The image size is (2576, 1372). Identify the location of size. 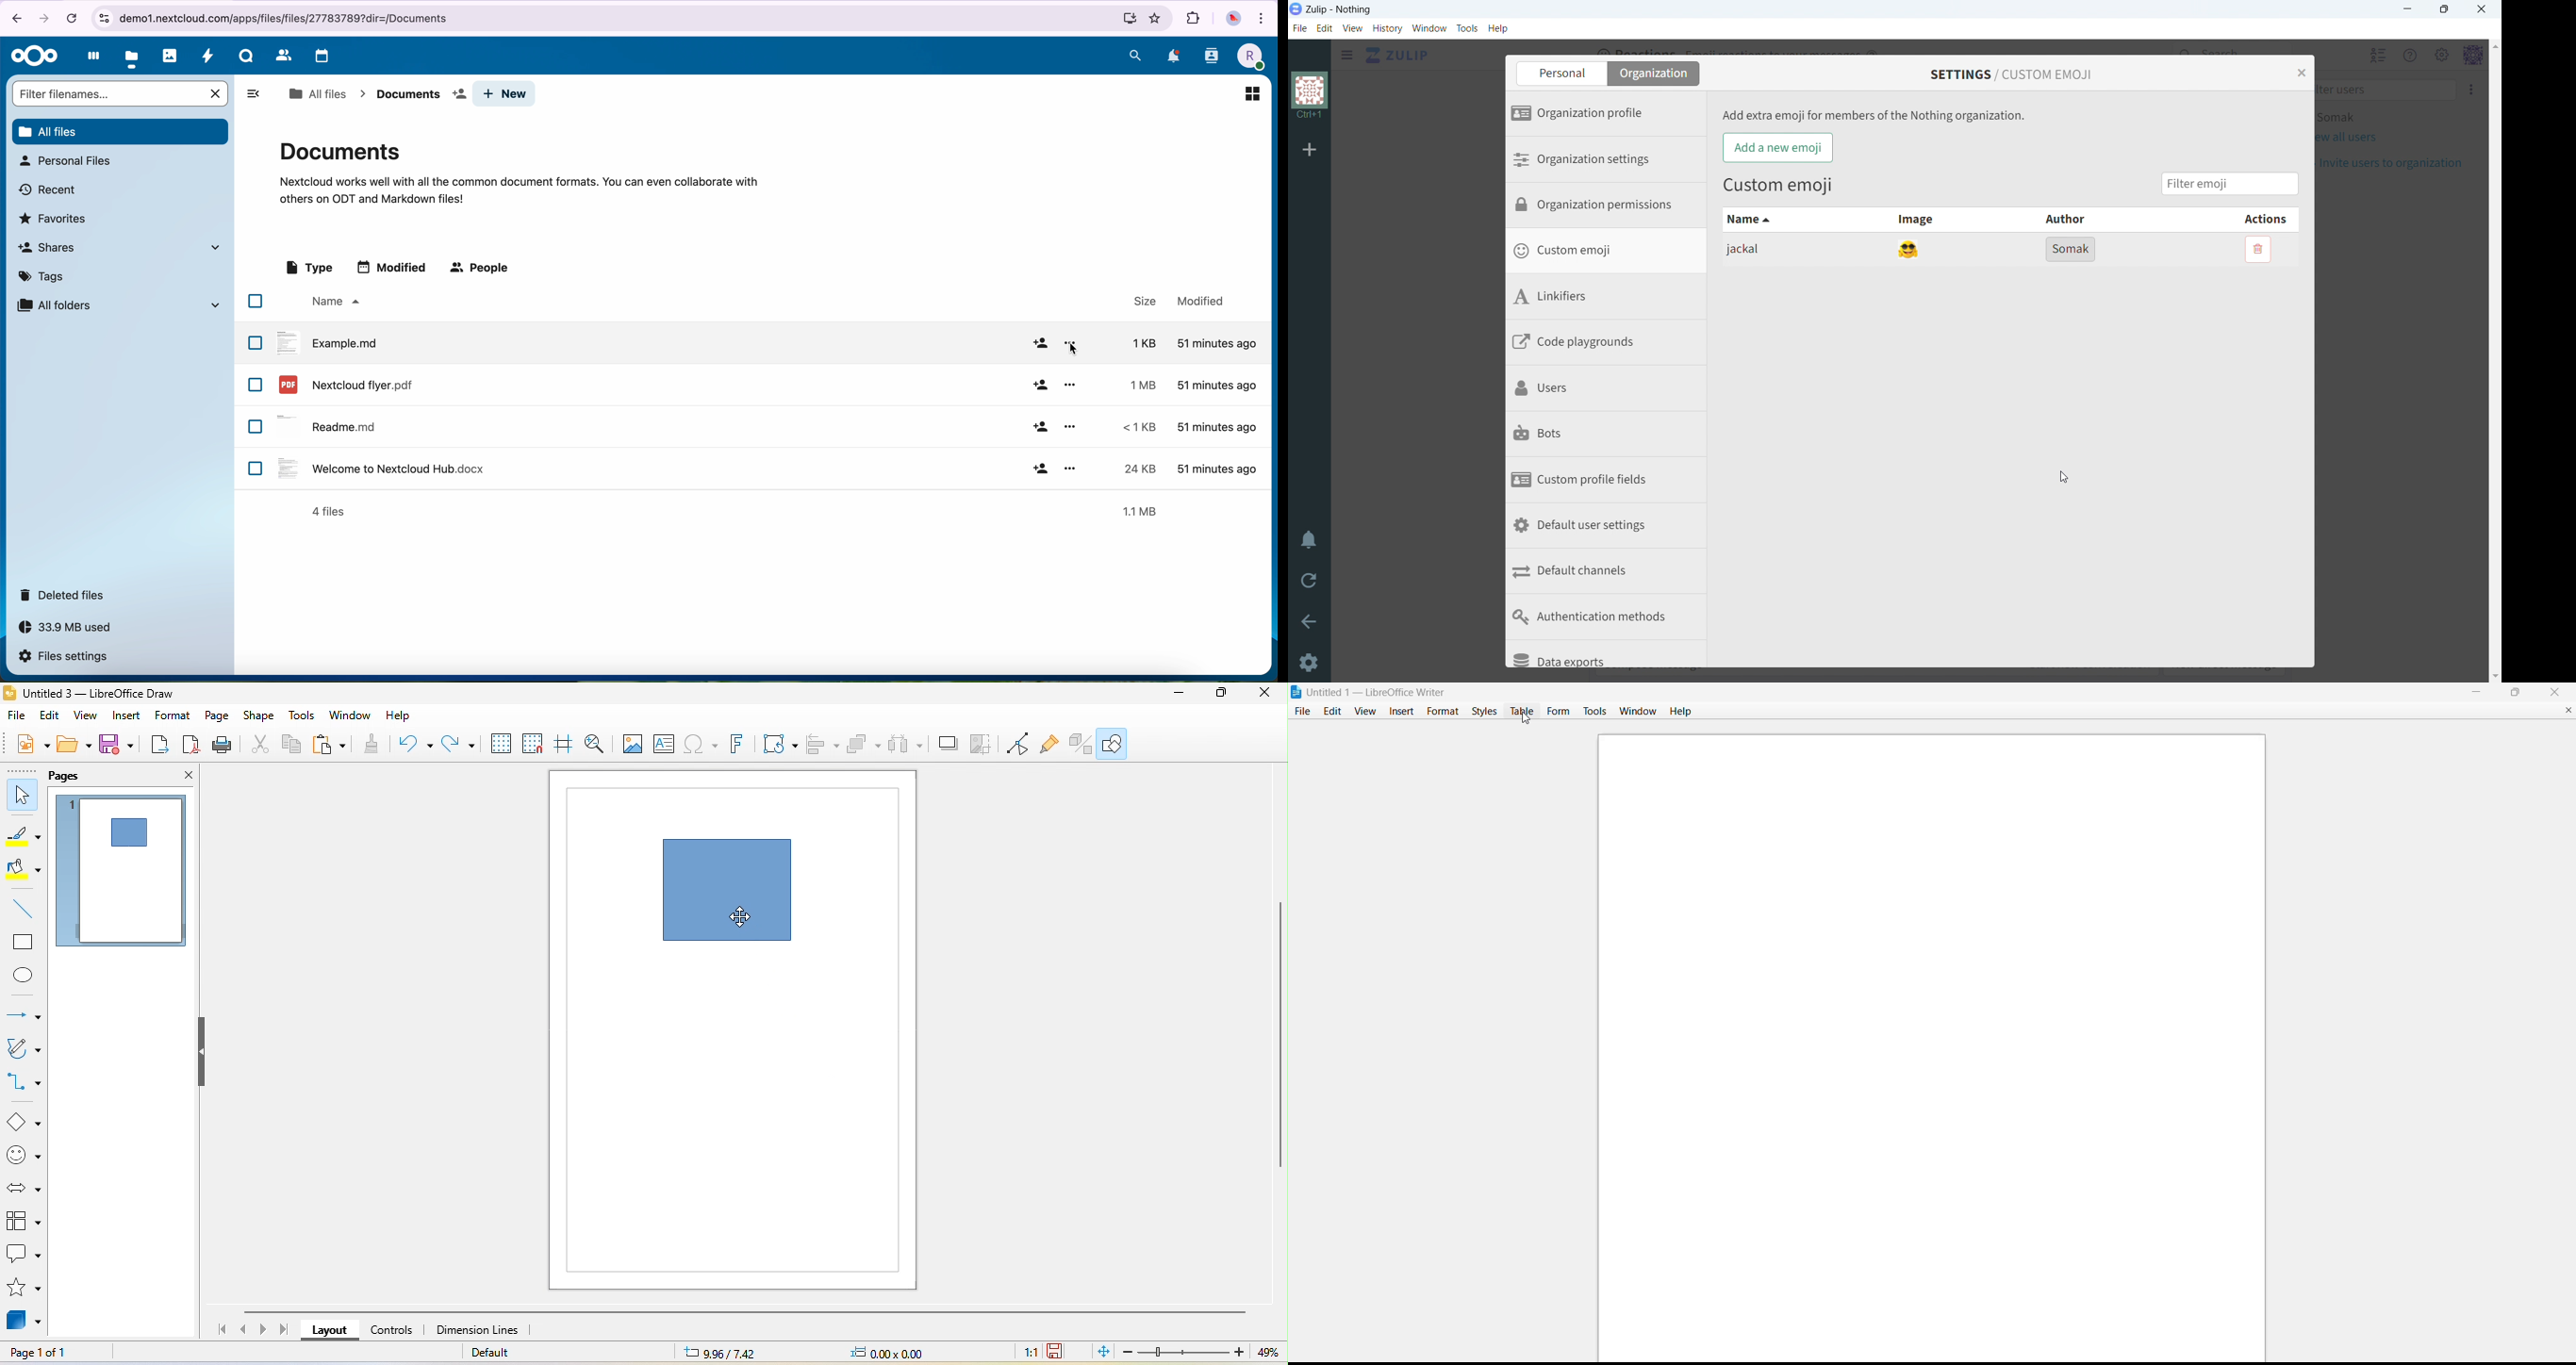
(1140, 469).